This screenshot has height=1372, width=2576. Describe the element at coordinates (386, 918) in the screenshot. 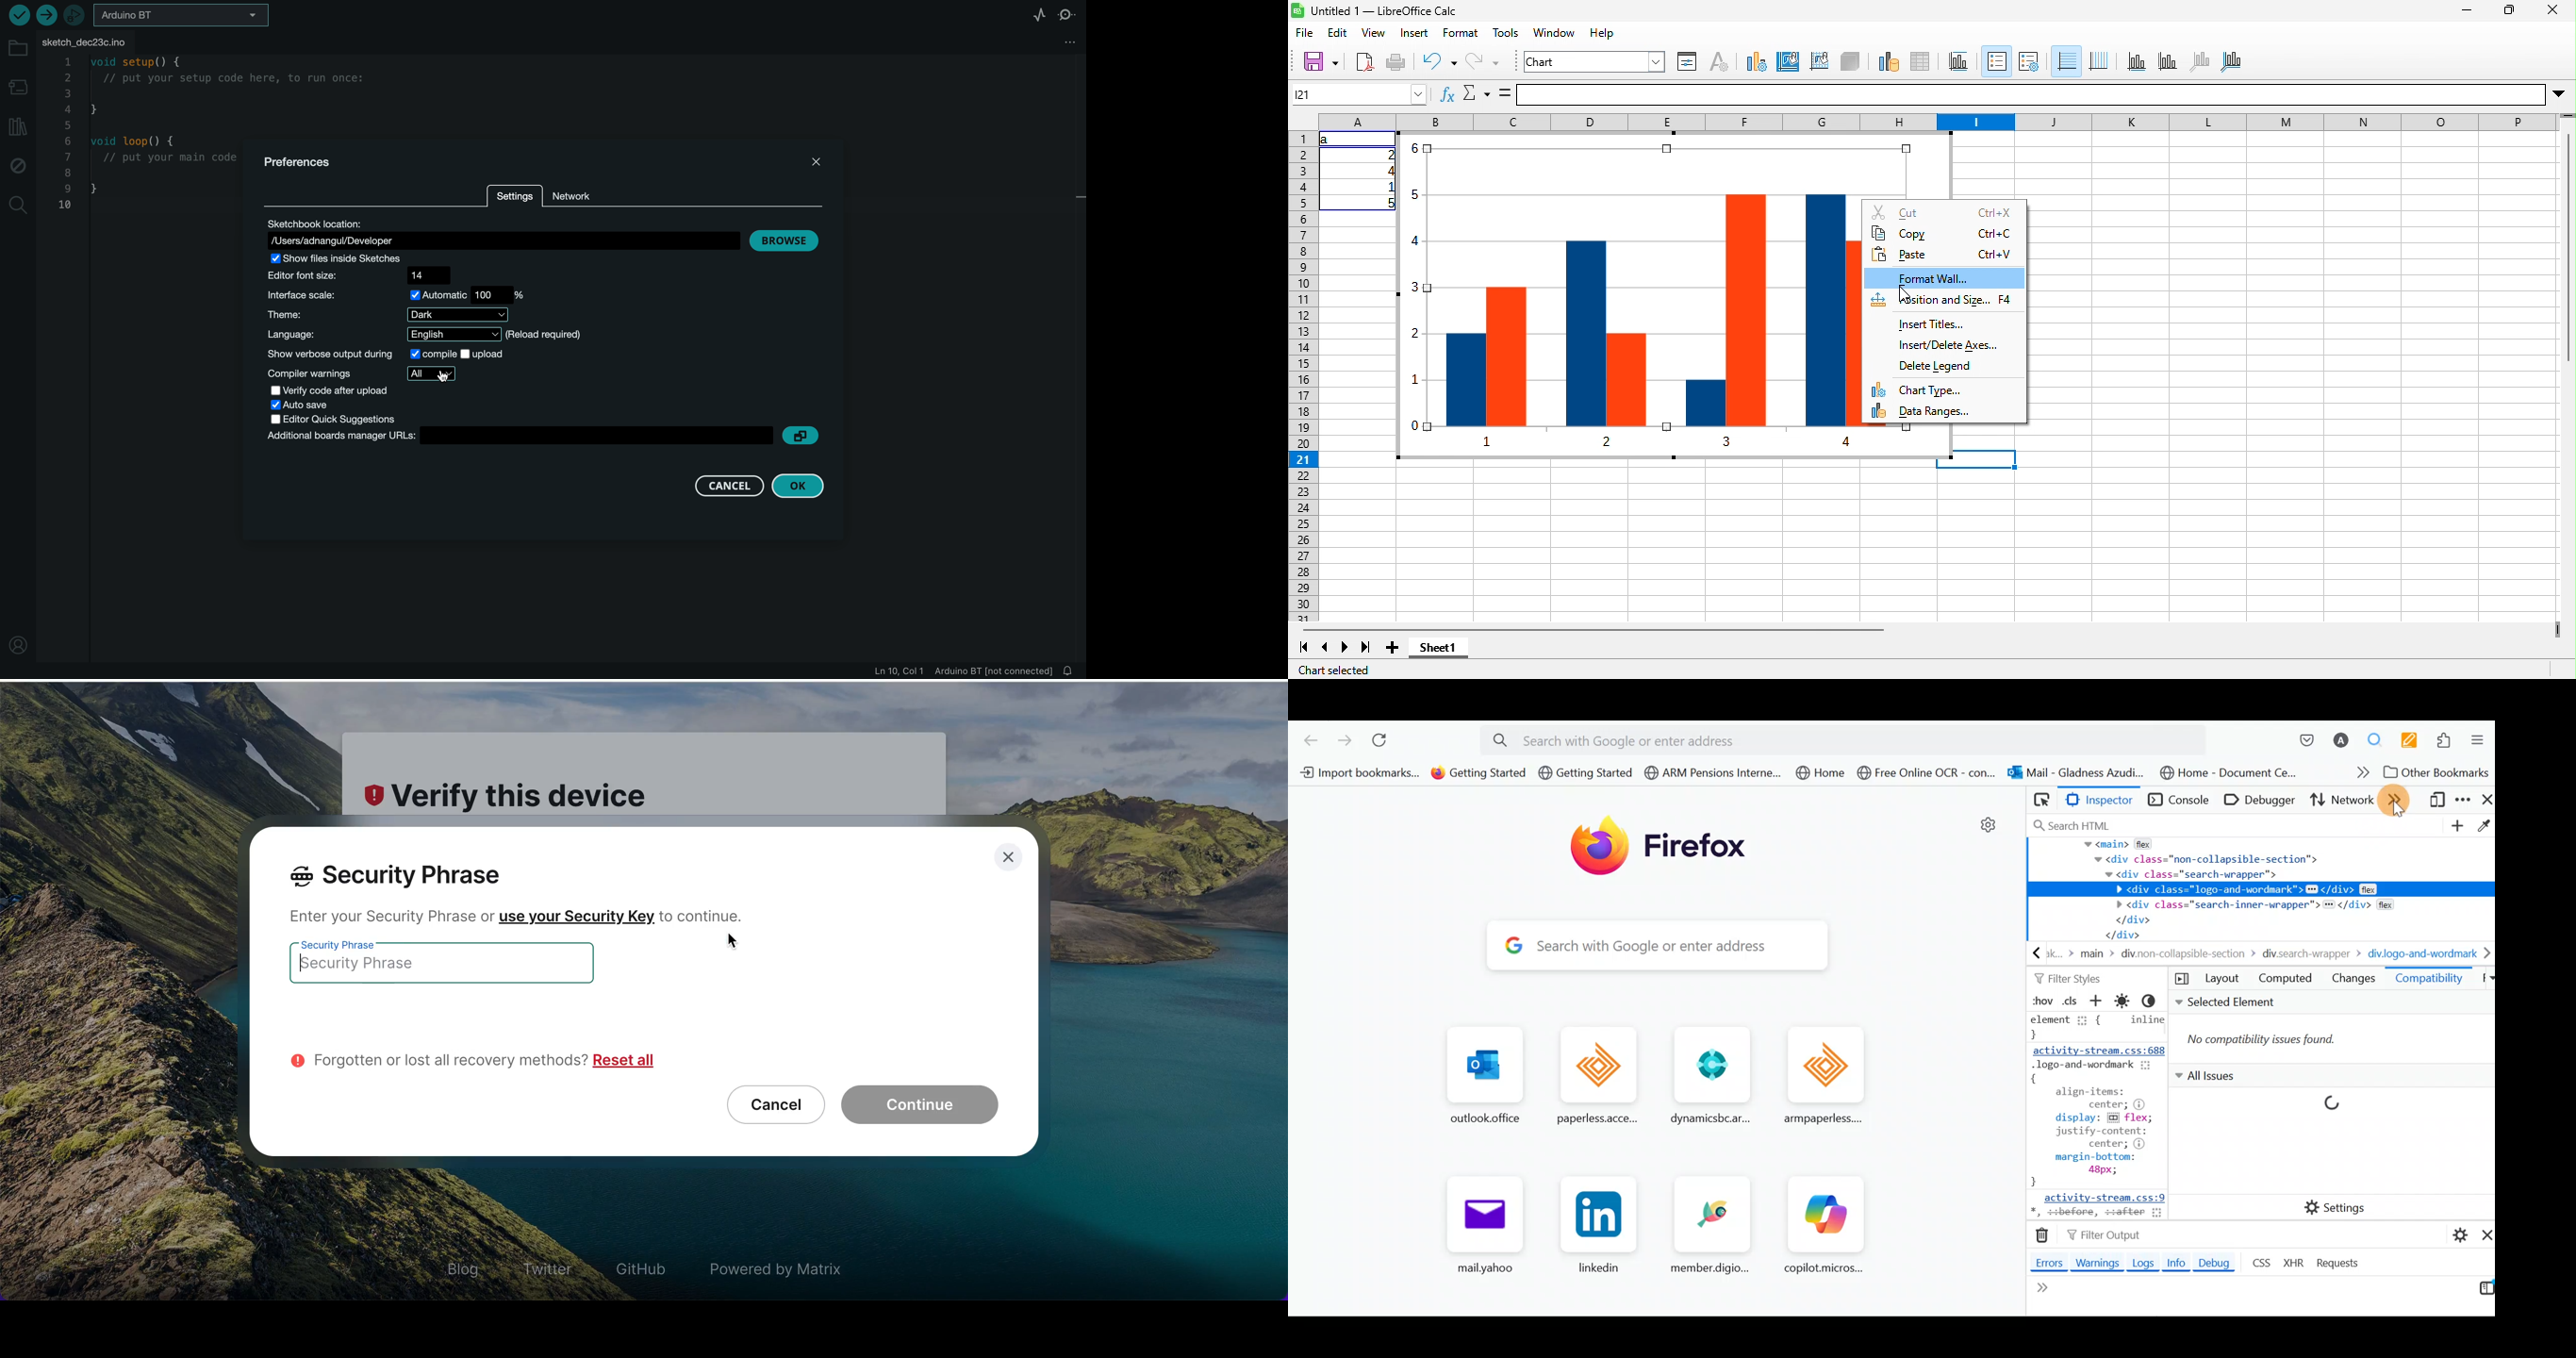

I see `enter your security phrase or` at that location.